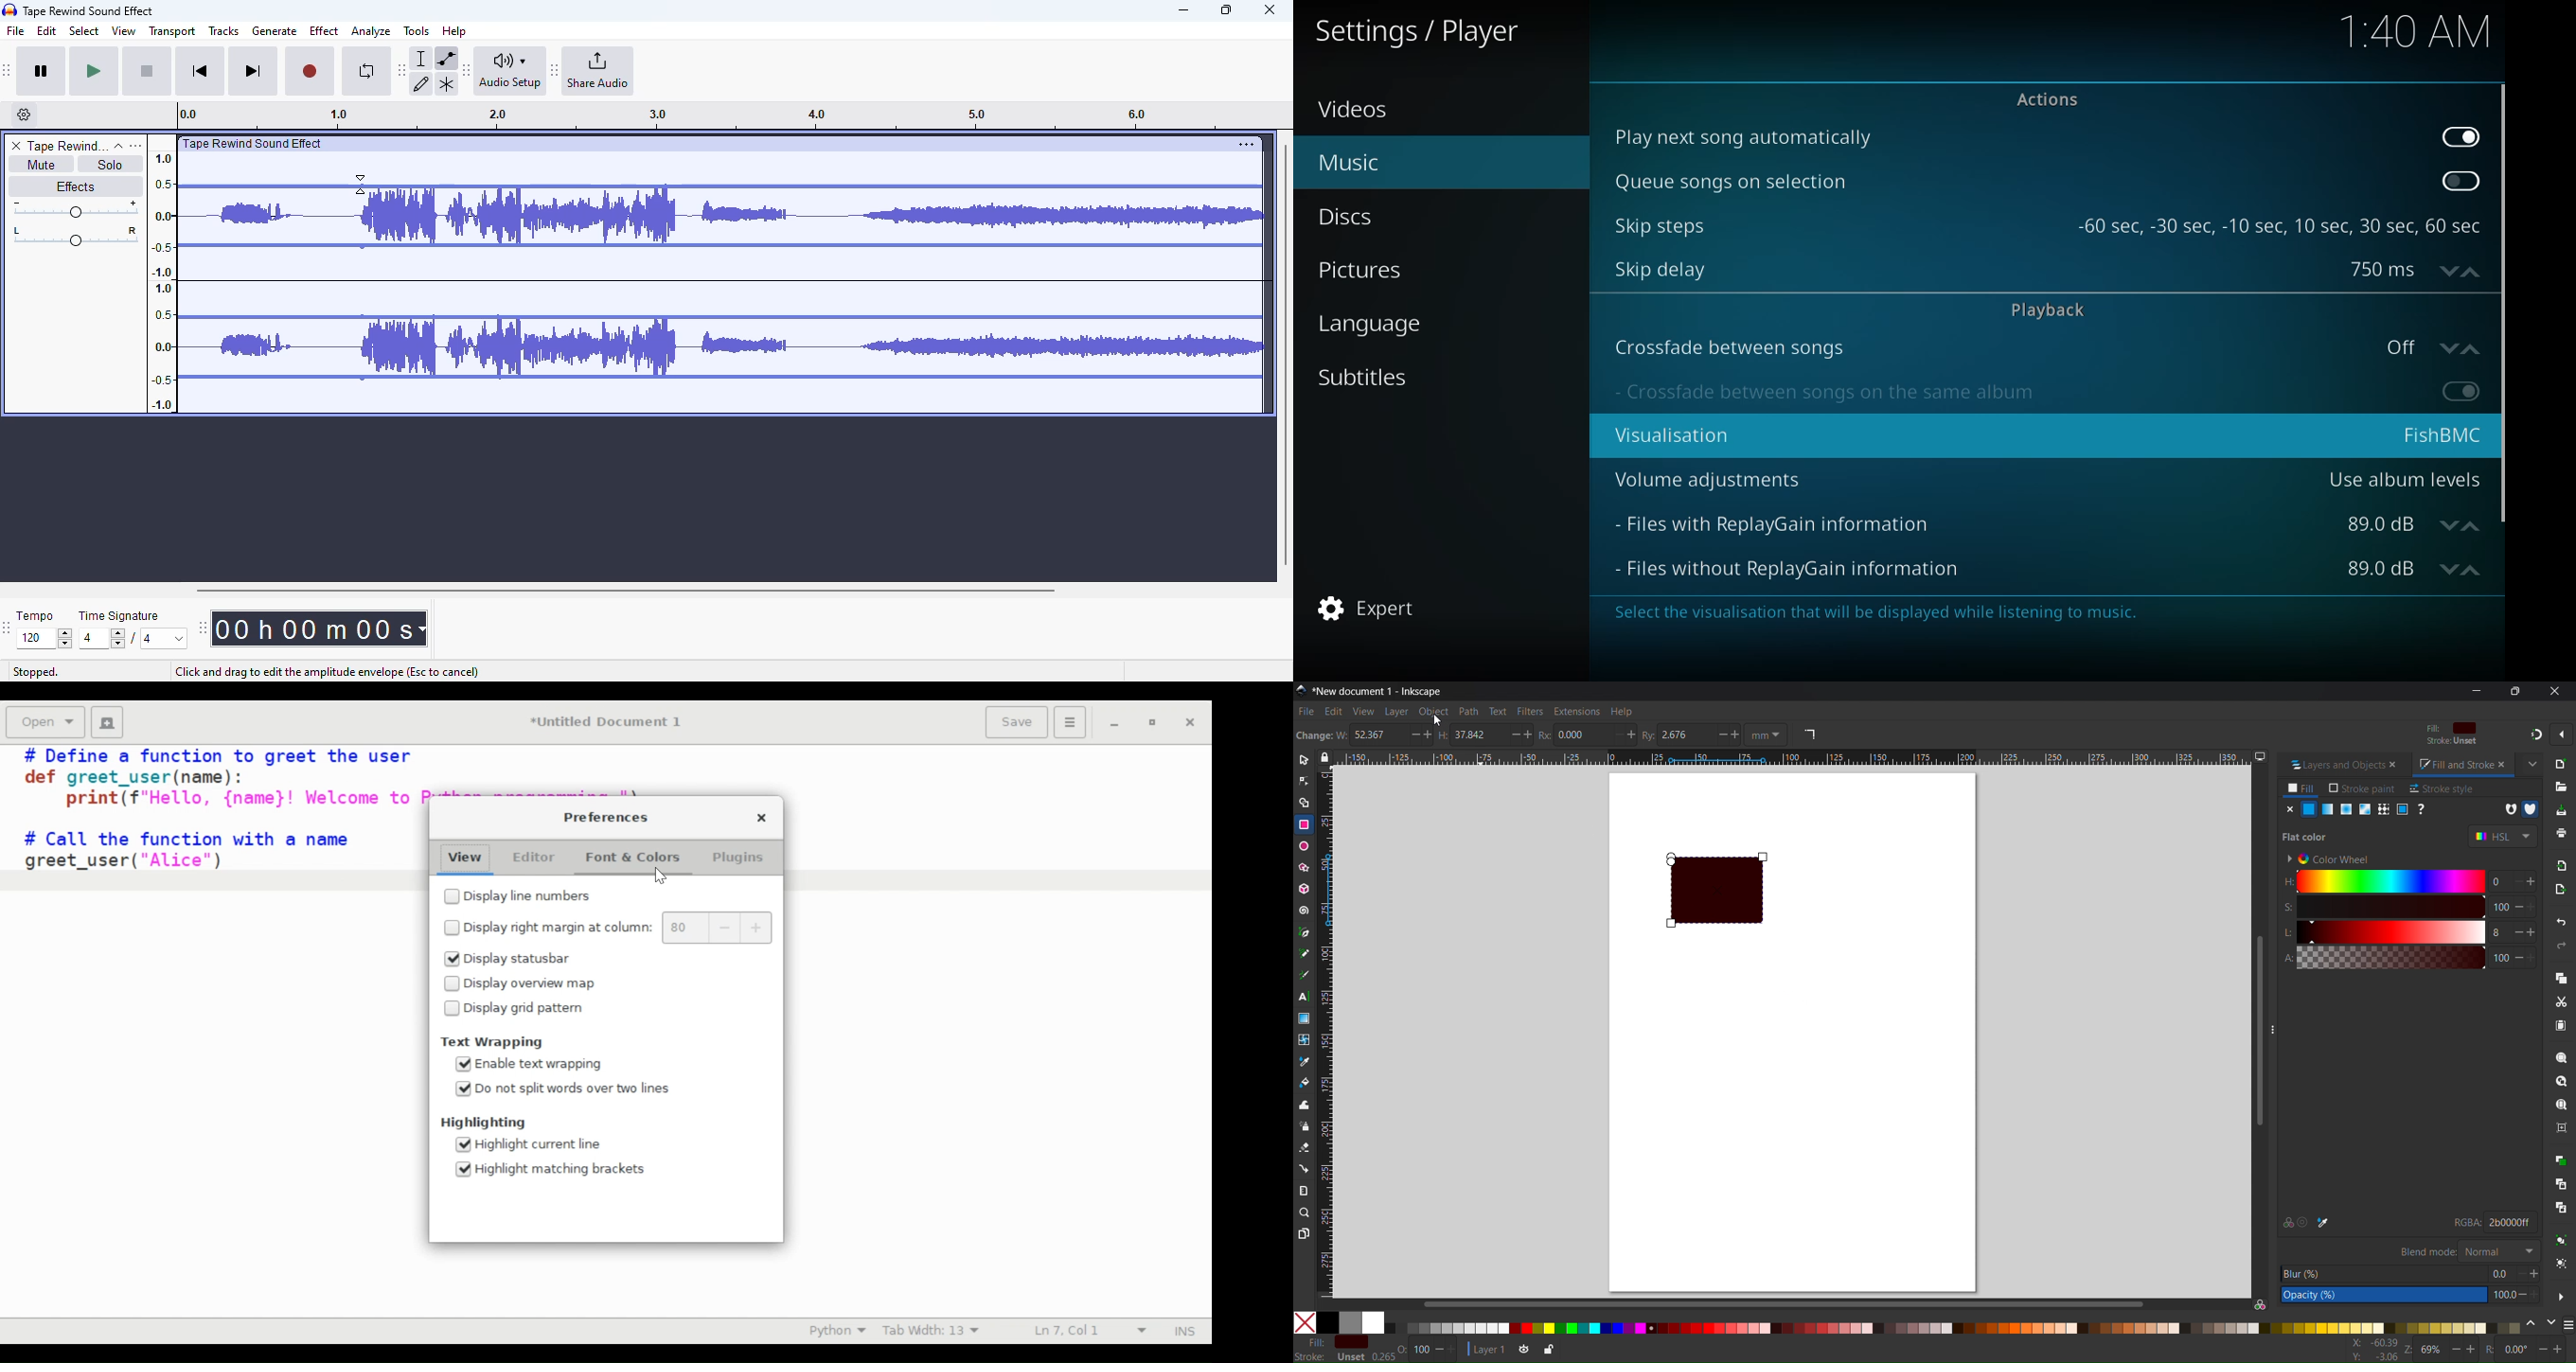  Describe the element at coordinates (1328, 758) in the screenshot. I see `Toggle lock` at that location.